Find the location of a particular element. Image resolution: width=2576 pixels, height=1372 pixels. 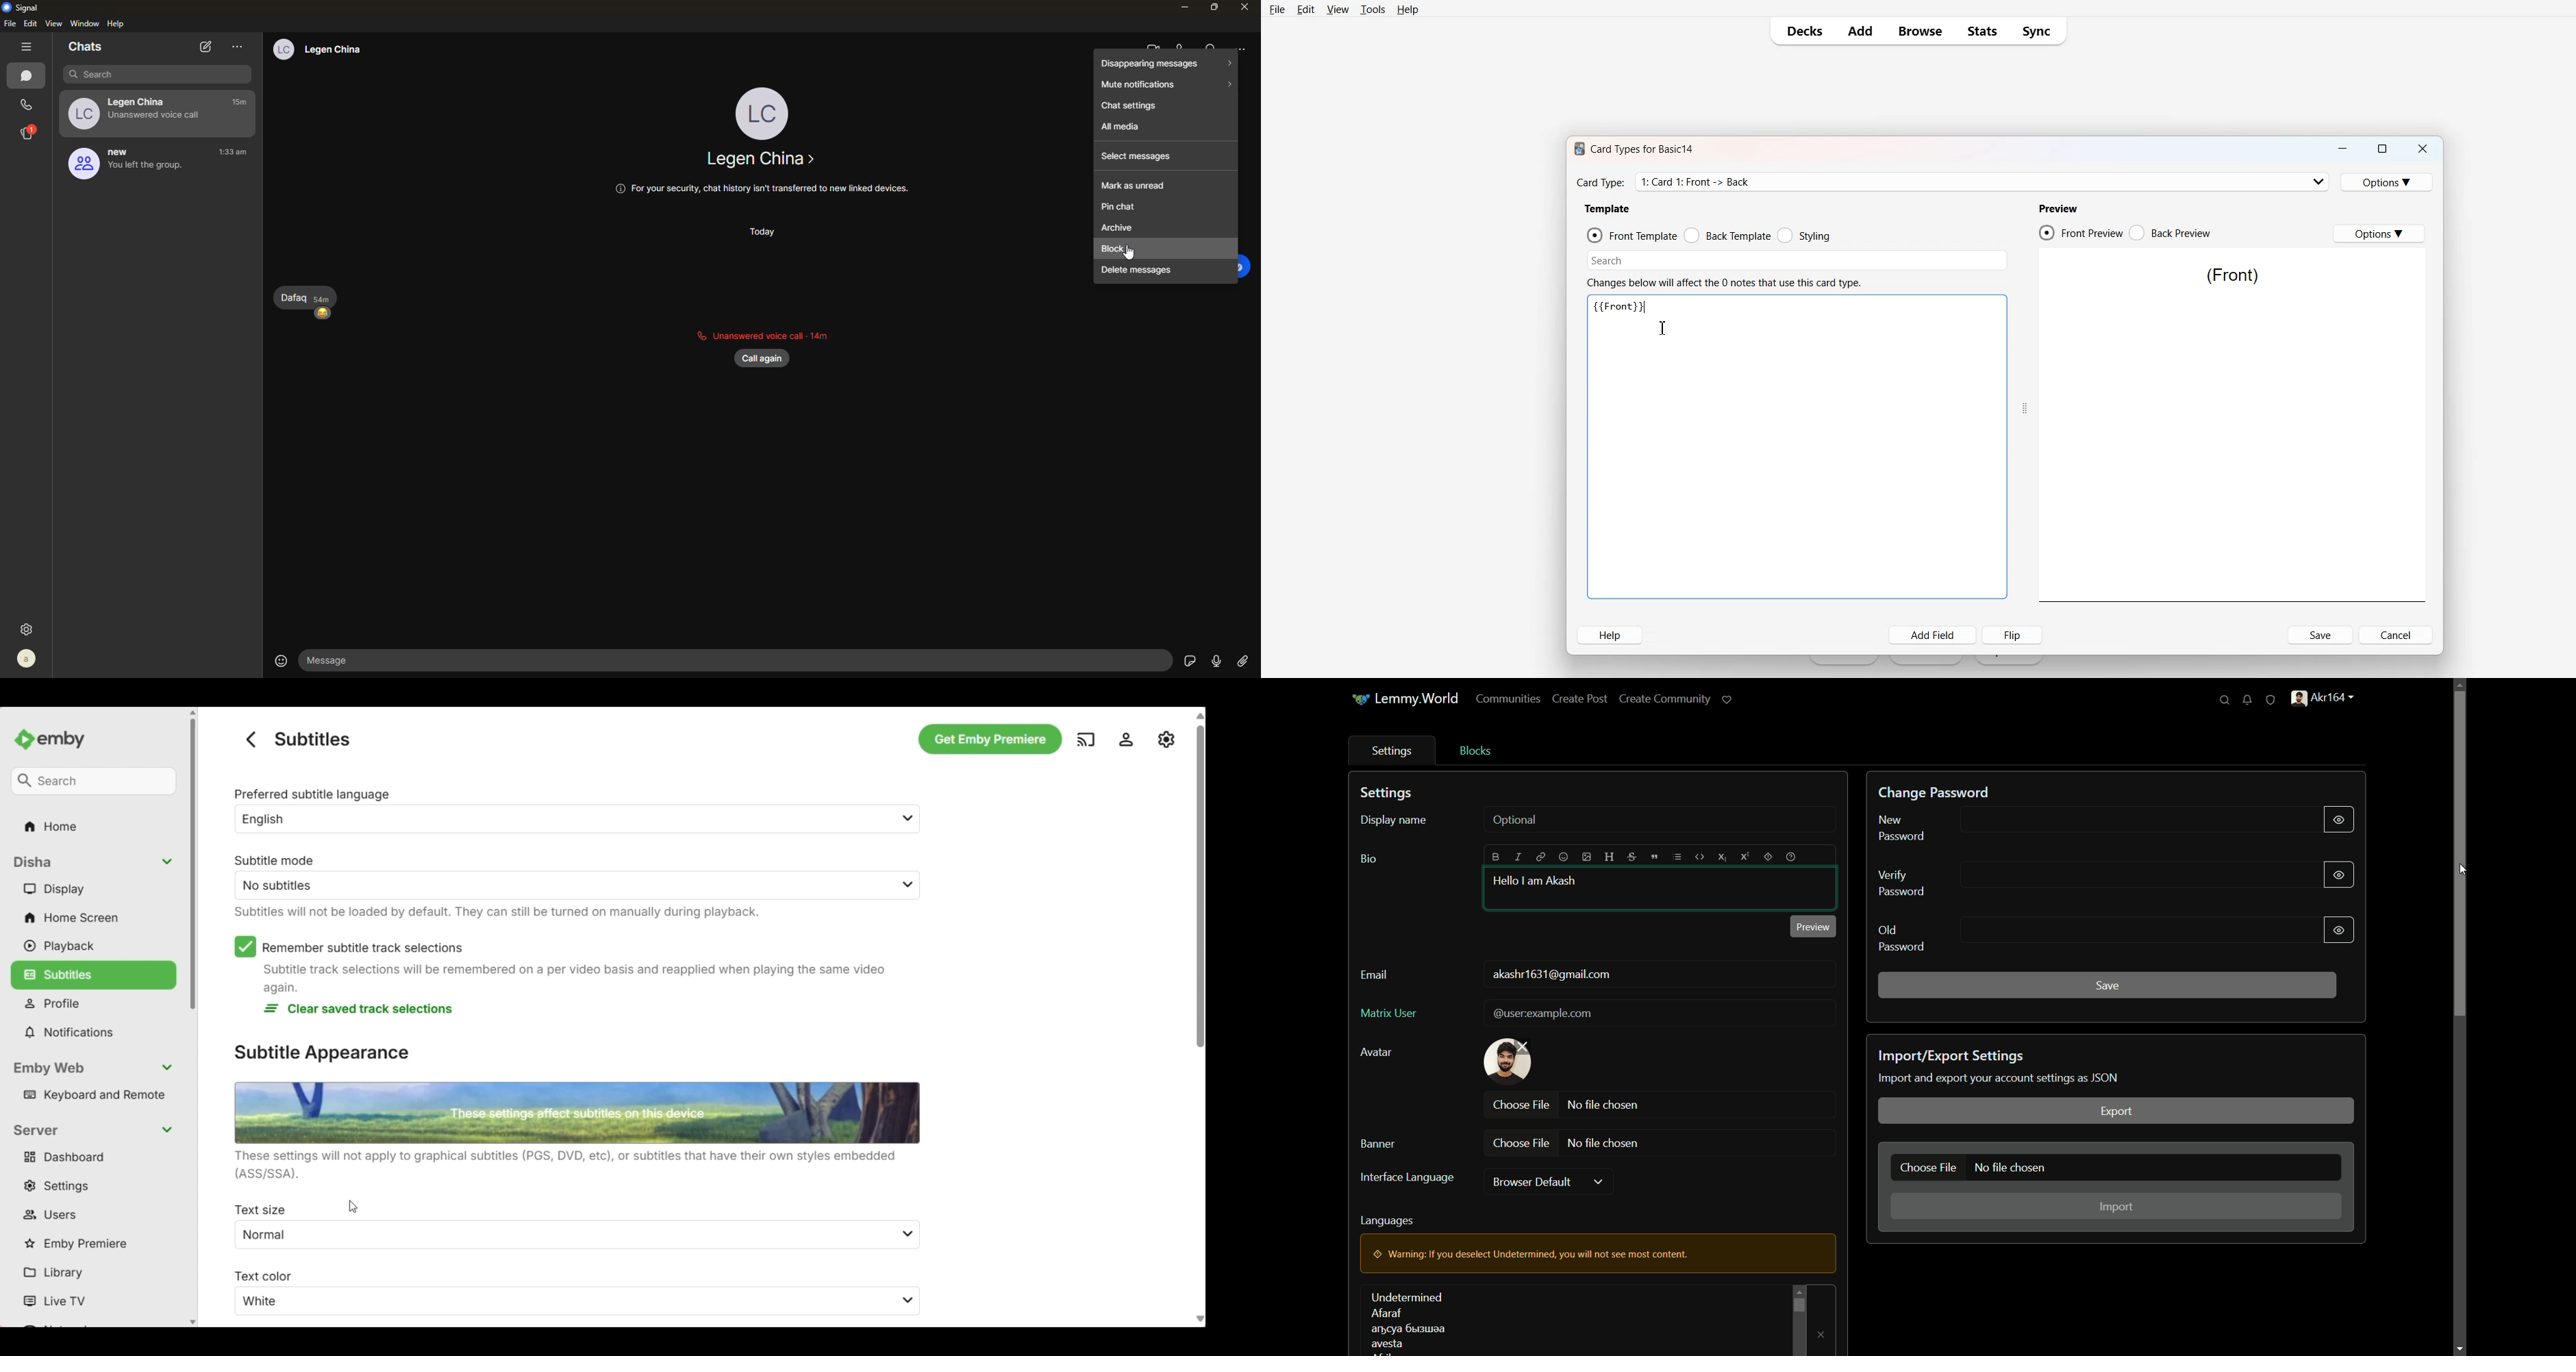

emoji is located at coordinates (324, 317).